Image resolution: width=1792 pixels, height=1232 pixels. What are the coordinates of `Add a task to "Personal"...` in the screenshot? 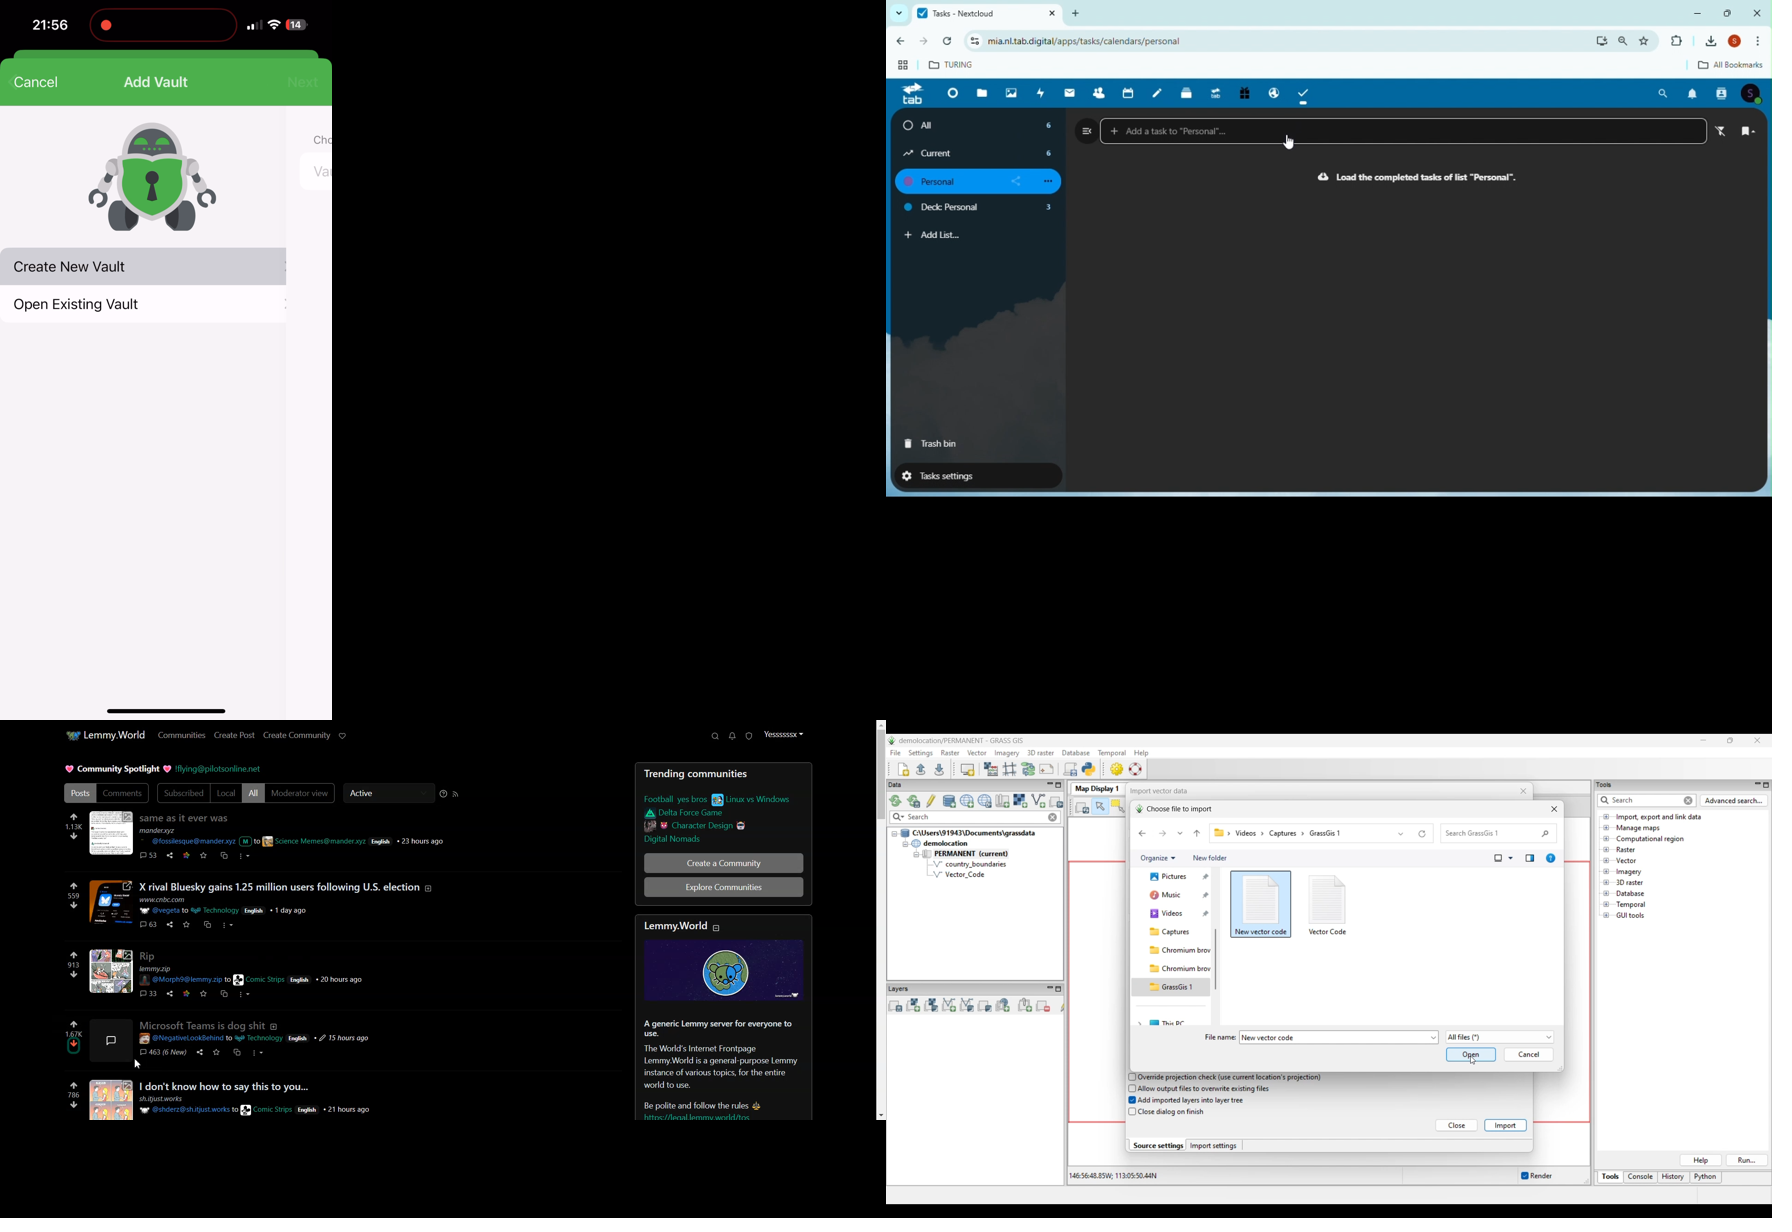 It's located at (1403, 132).